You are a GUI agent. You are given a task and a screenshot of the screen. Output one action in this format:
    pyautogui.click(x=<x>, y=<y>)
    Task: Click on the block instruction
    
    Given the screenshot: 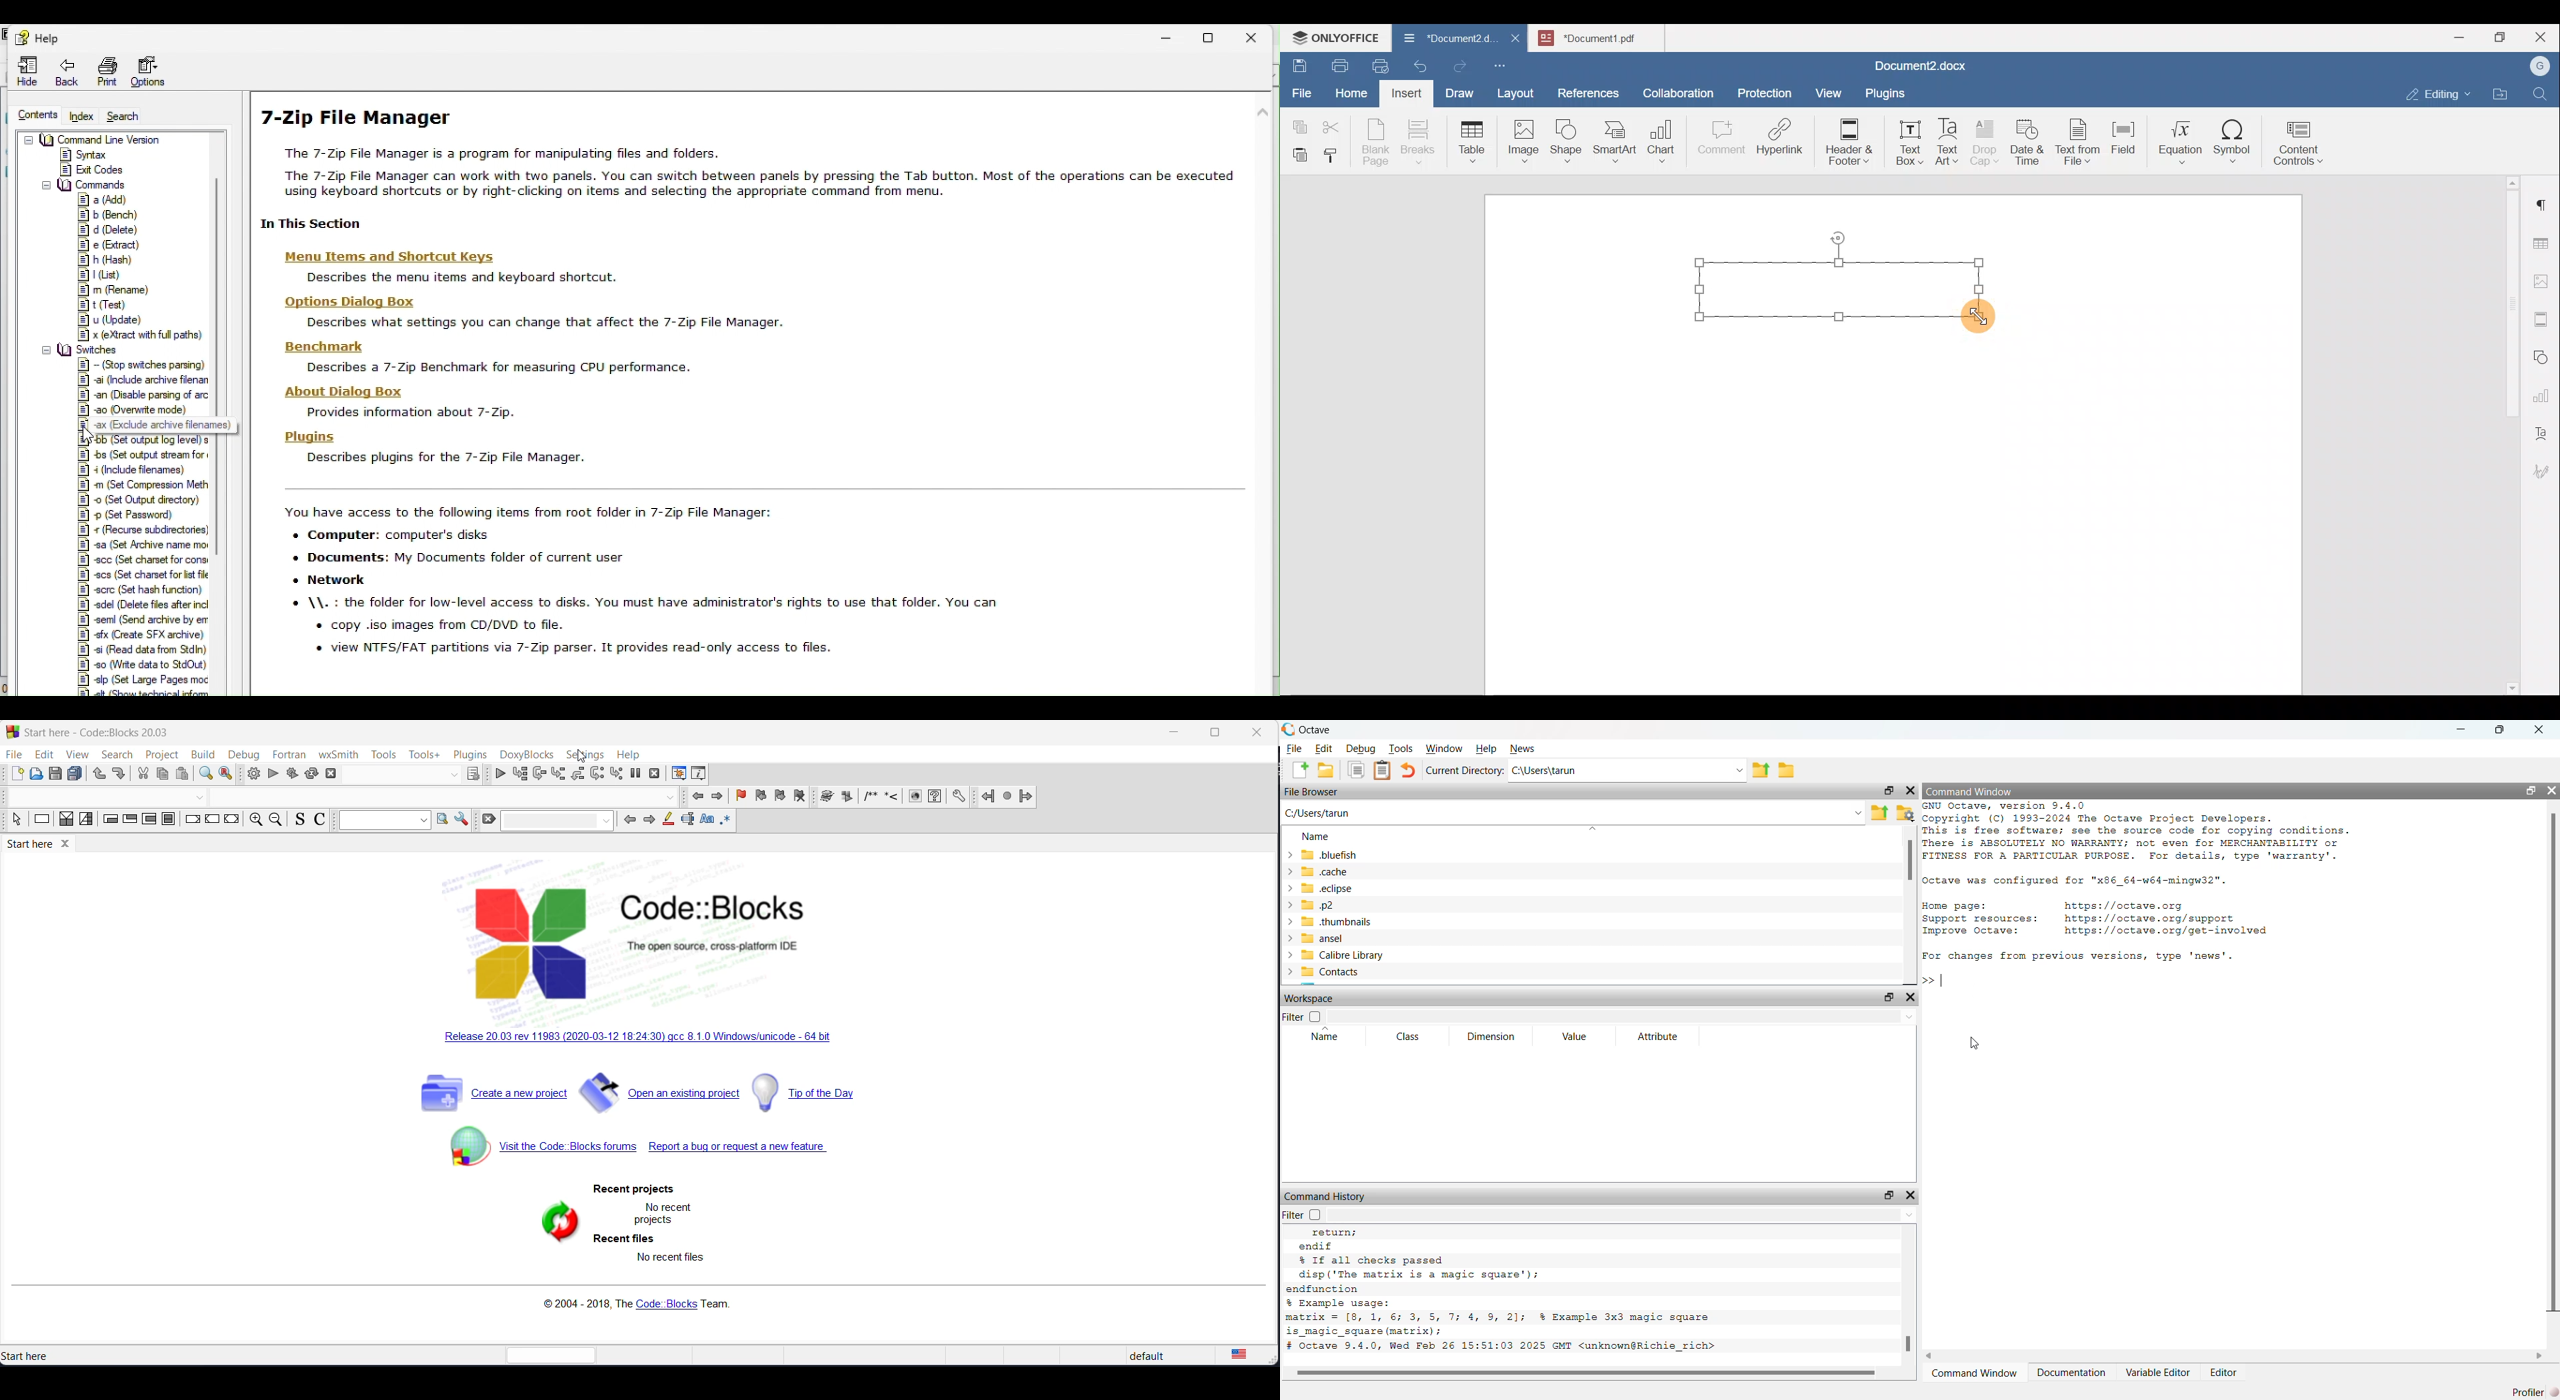 What is the action you would take?
    pyautogui.click(x=167, y=820)
    